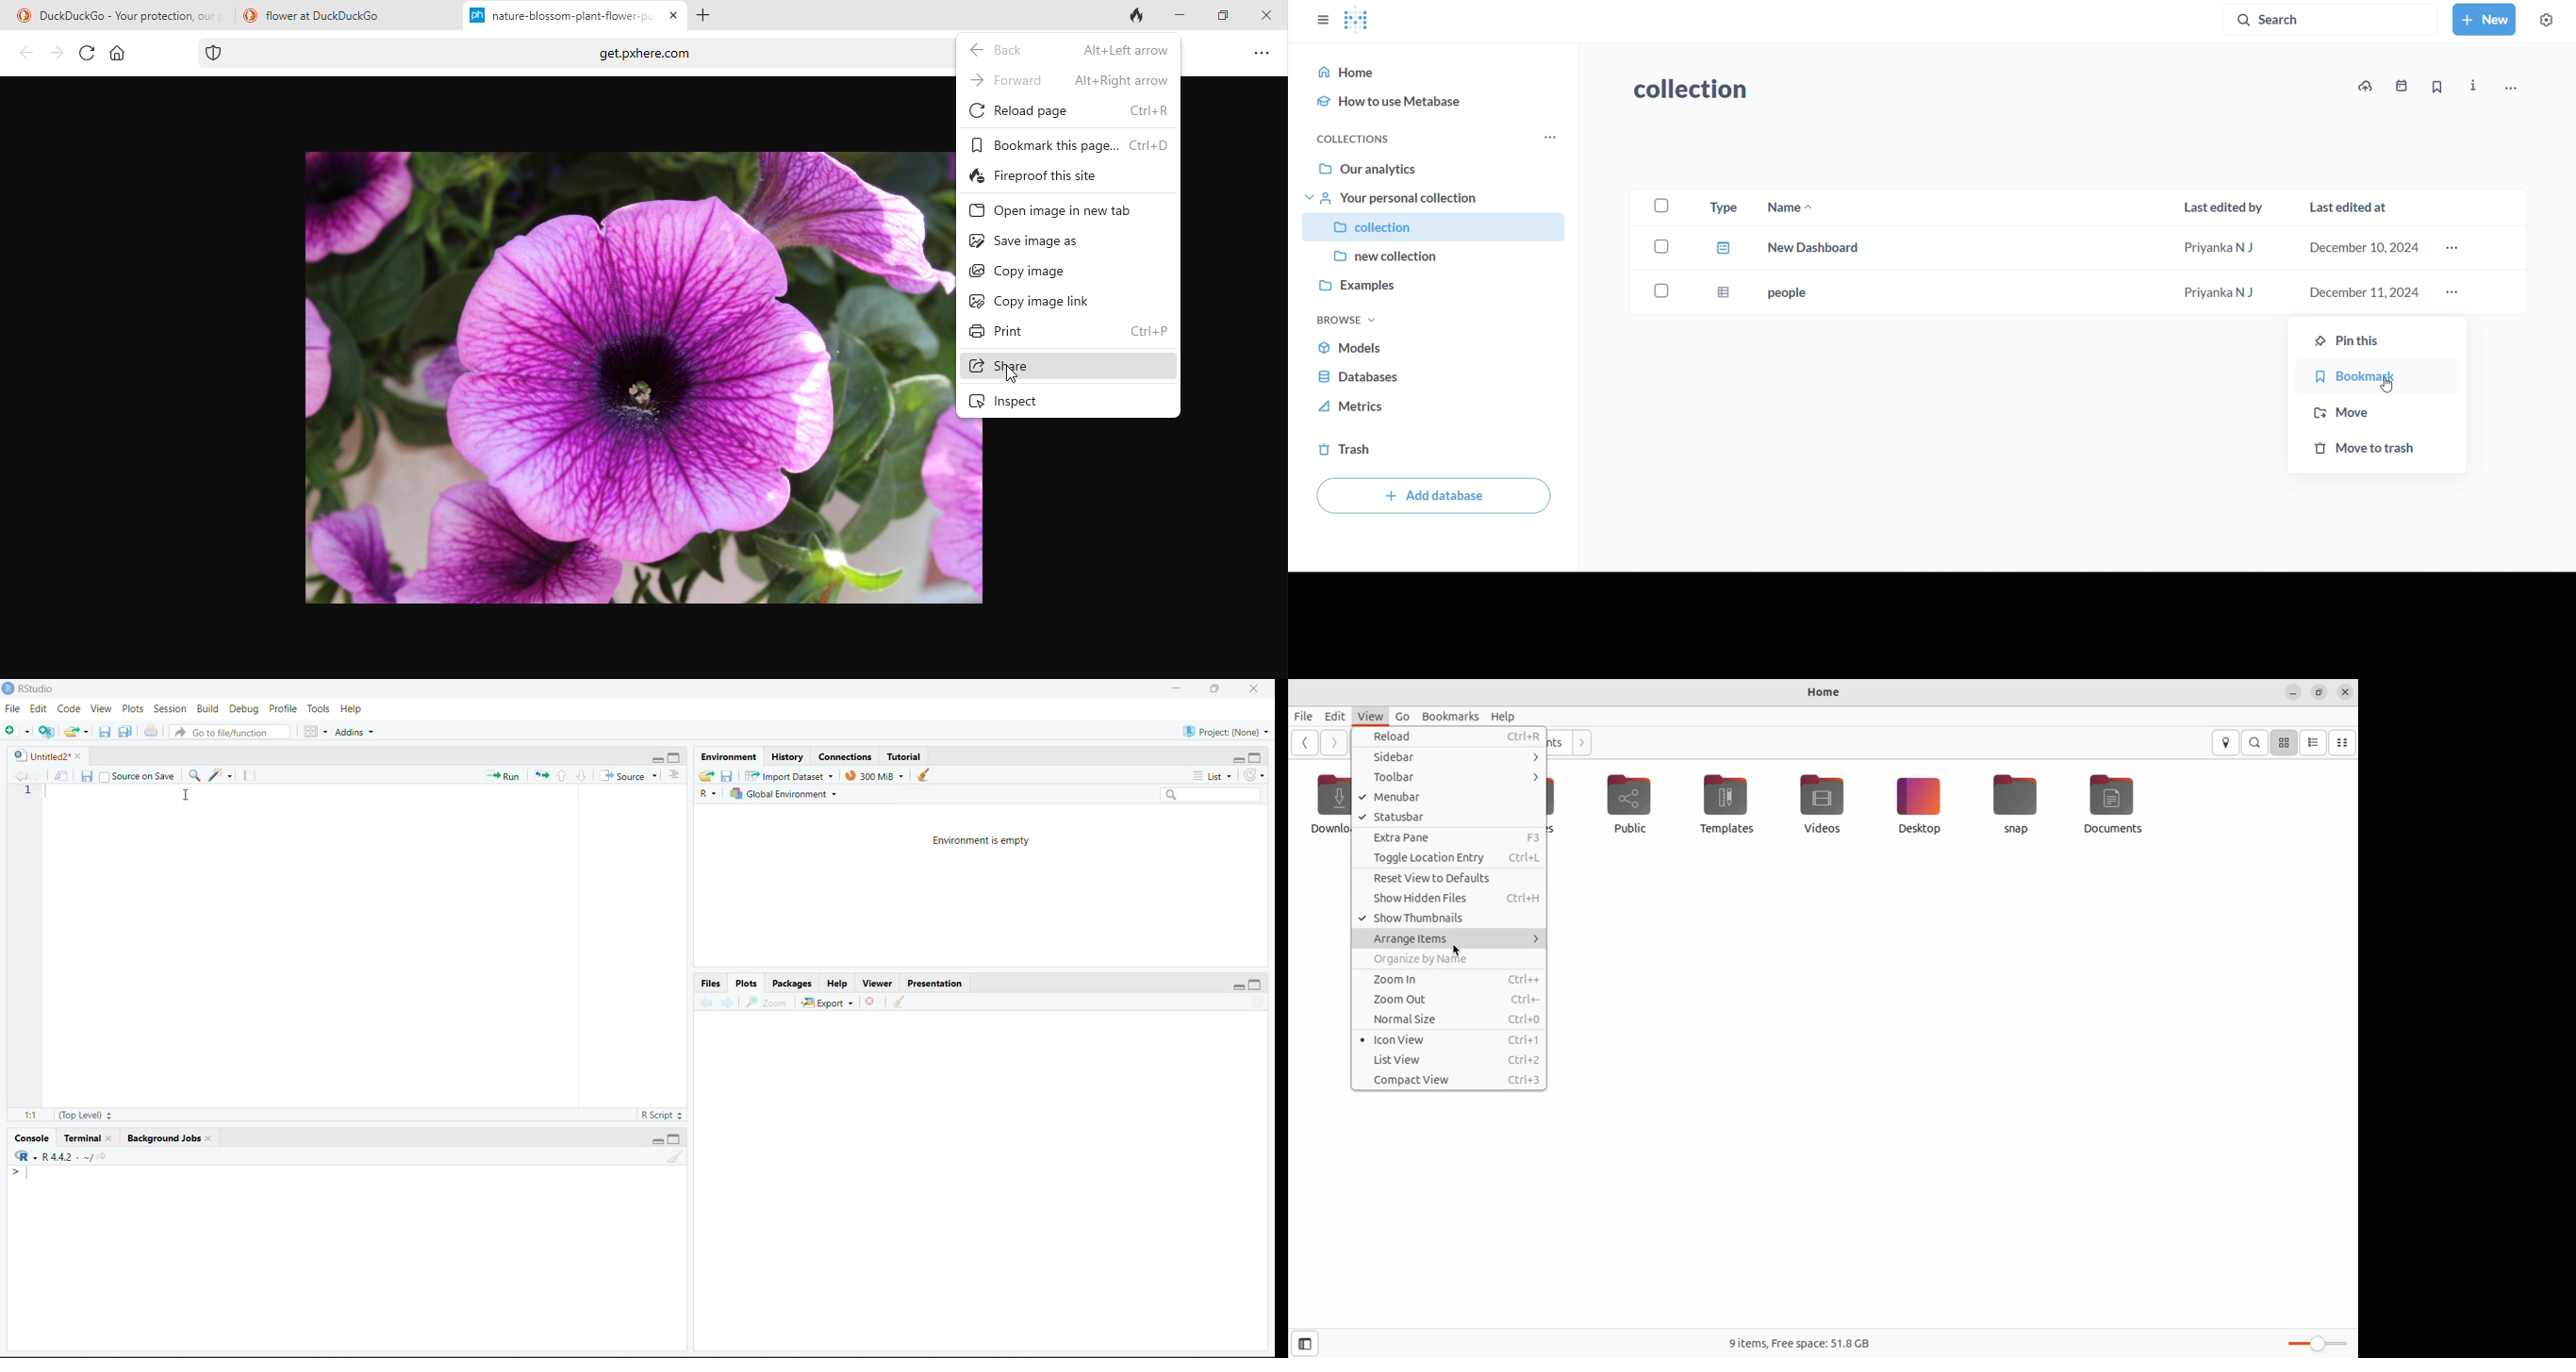 This screenshot has width=2576, height=1372. Describe the element at coordinates (170, 1139) in the screenshot. I see `Background Jobs` at that location.